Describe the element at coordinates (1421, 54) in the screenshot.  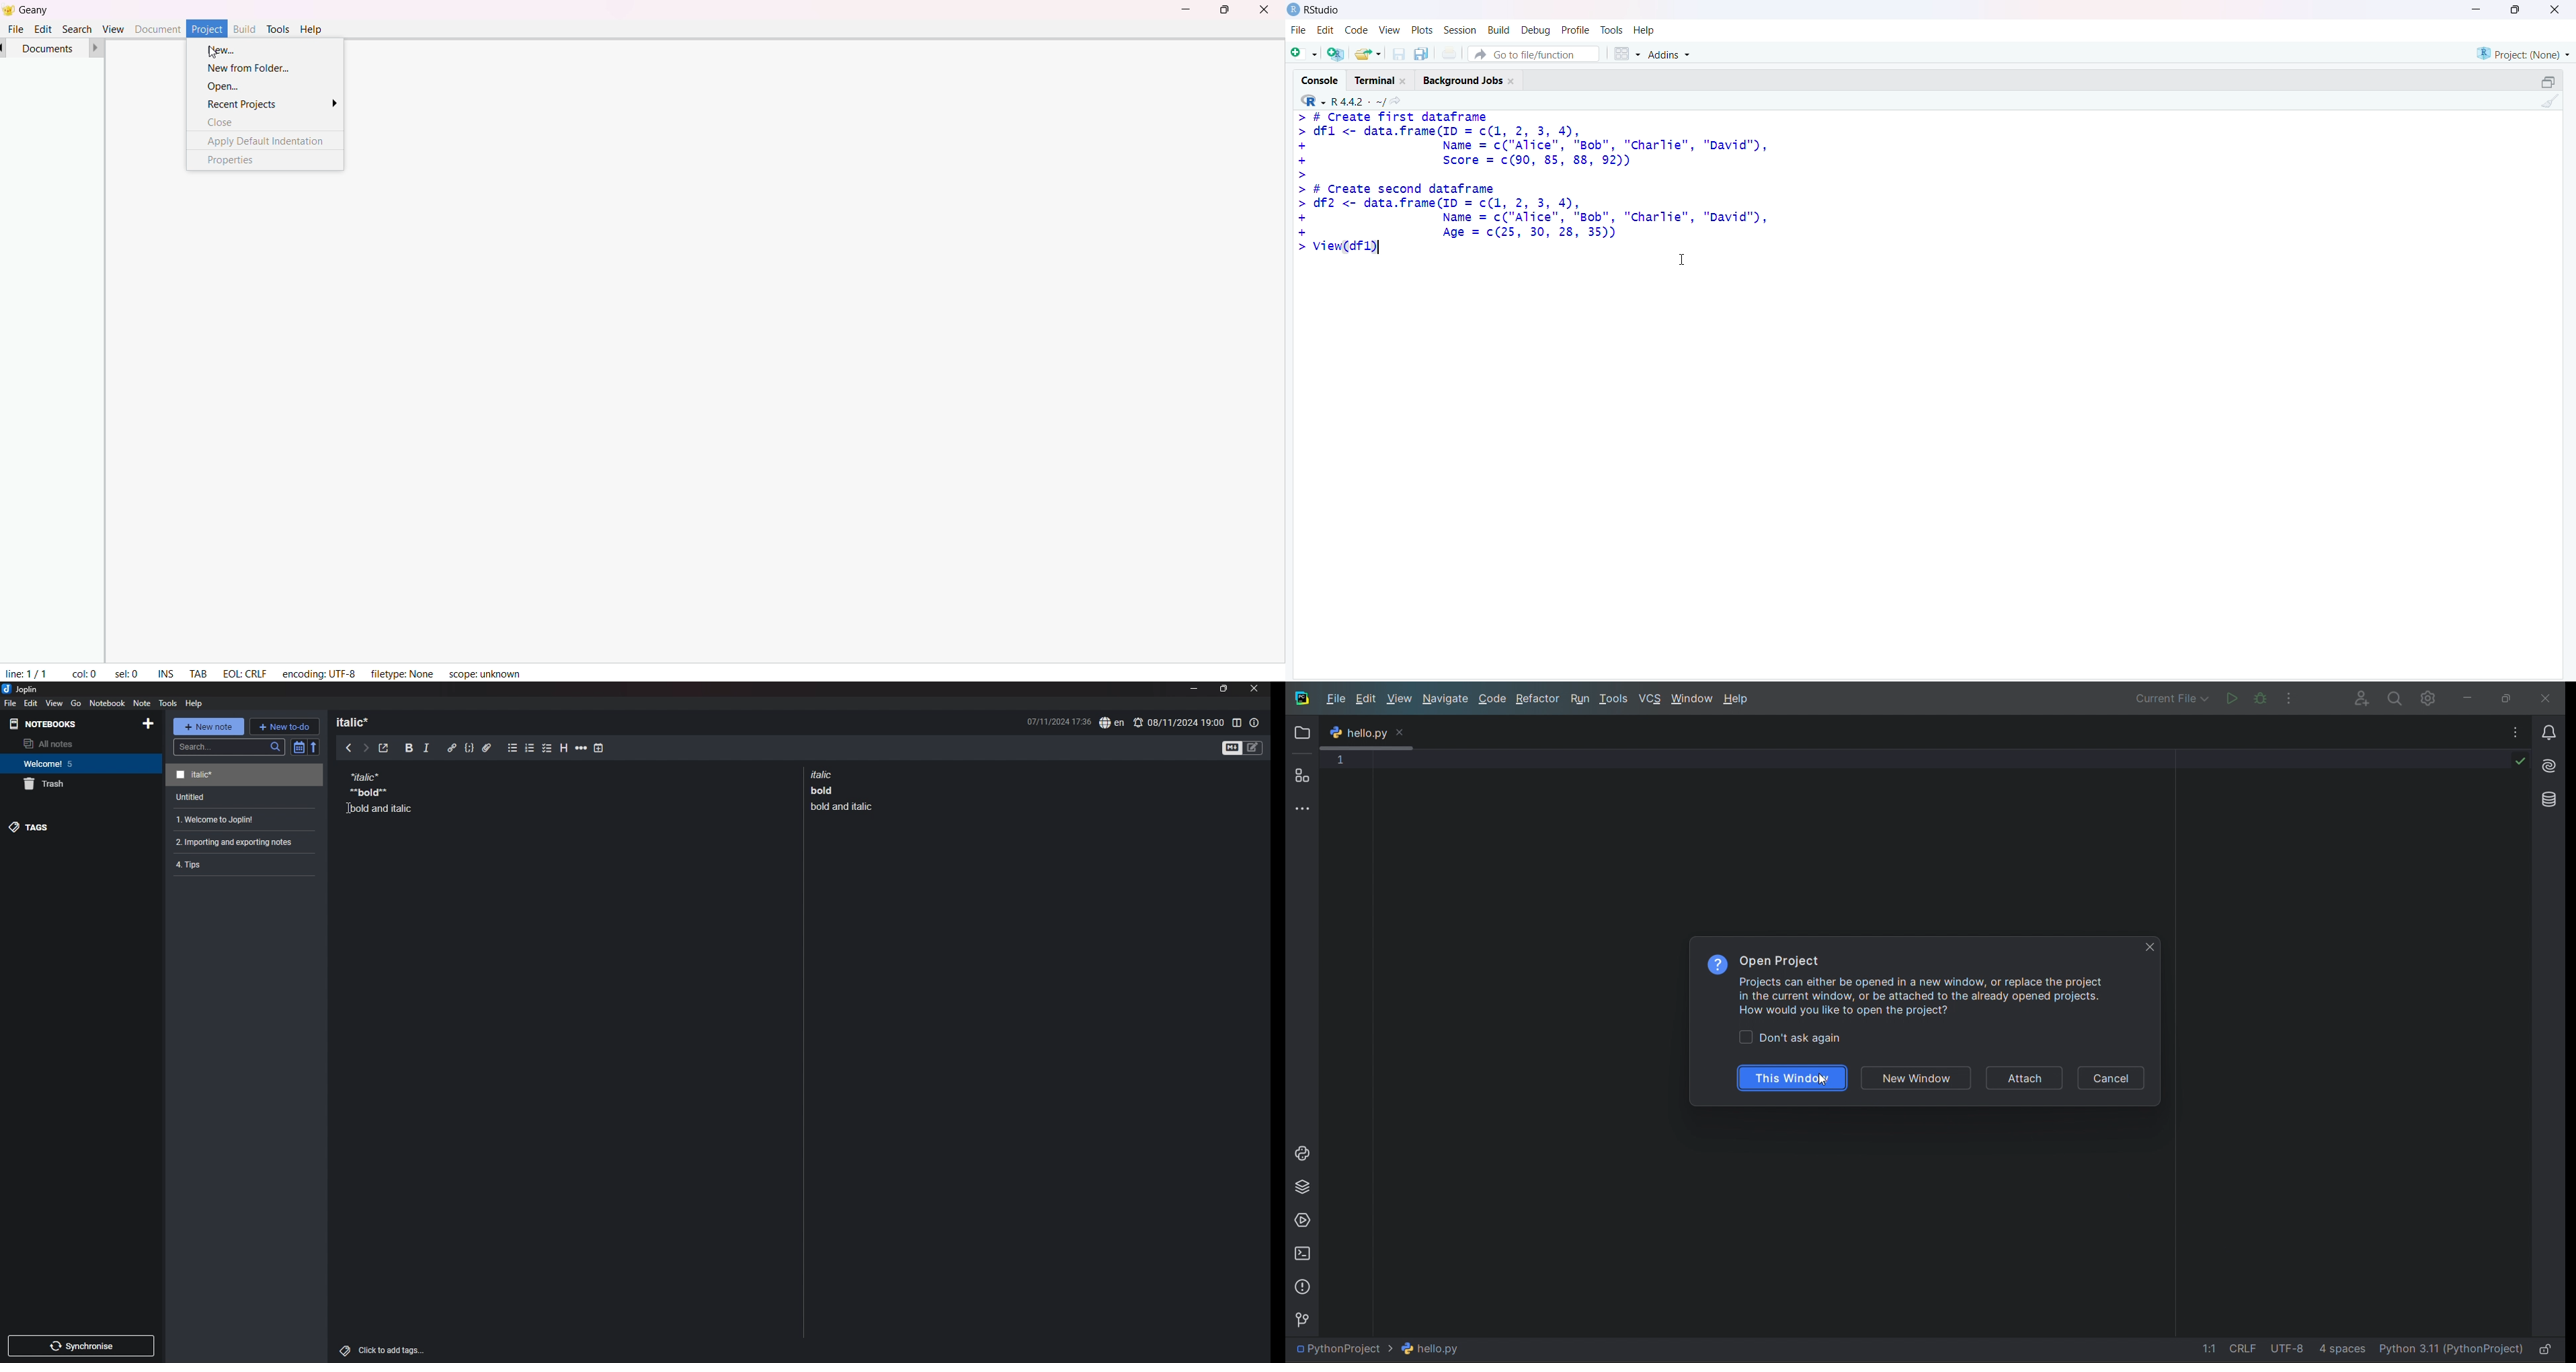
I see `copy` at that location.